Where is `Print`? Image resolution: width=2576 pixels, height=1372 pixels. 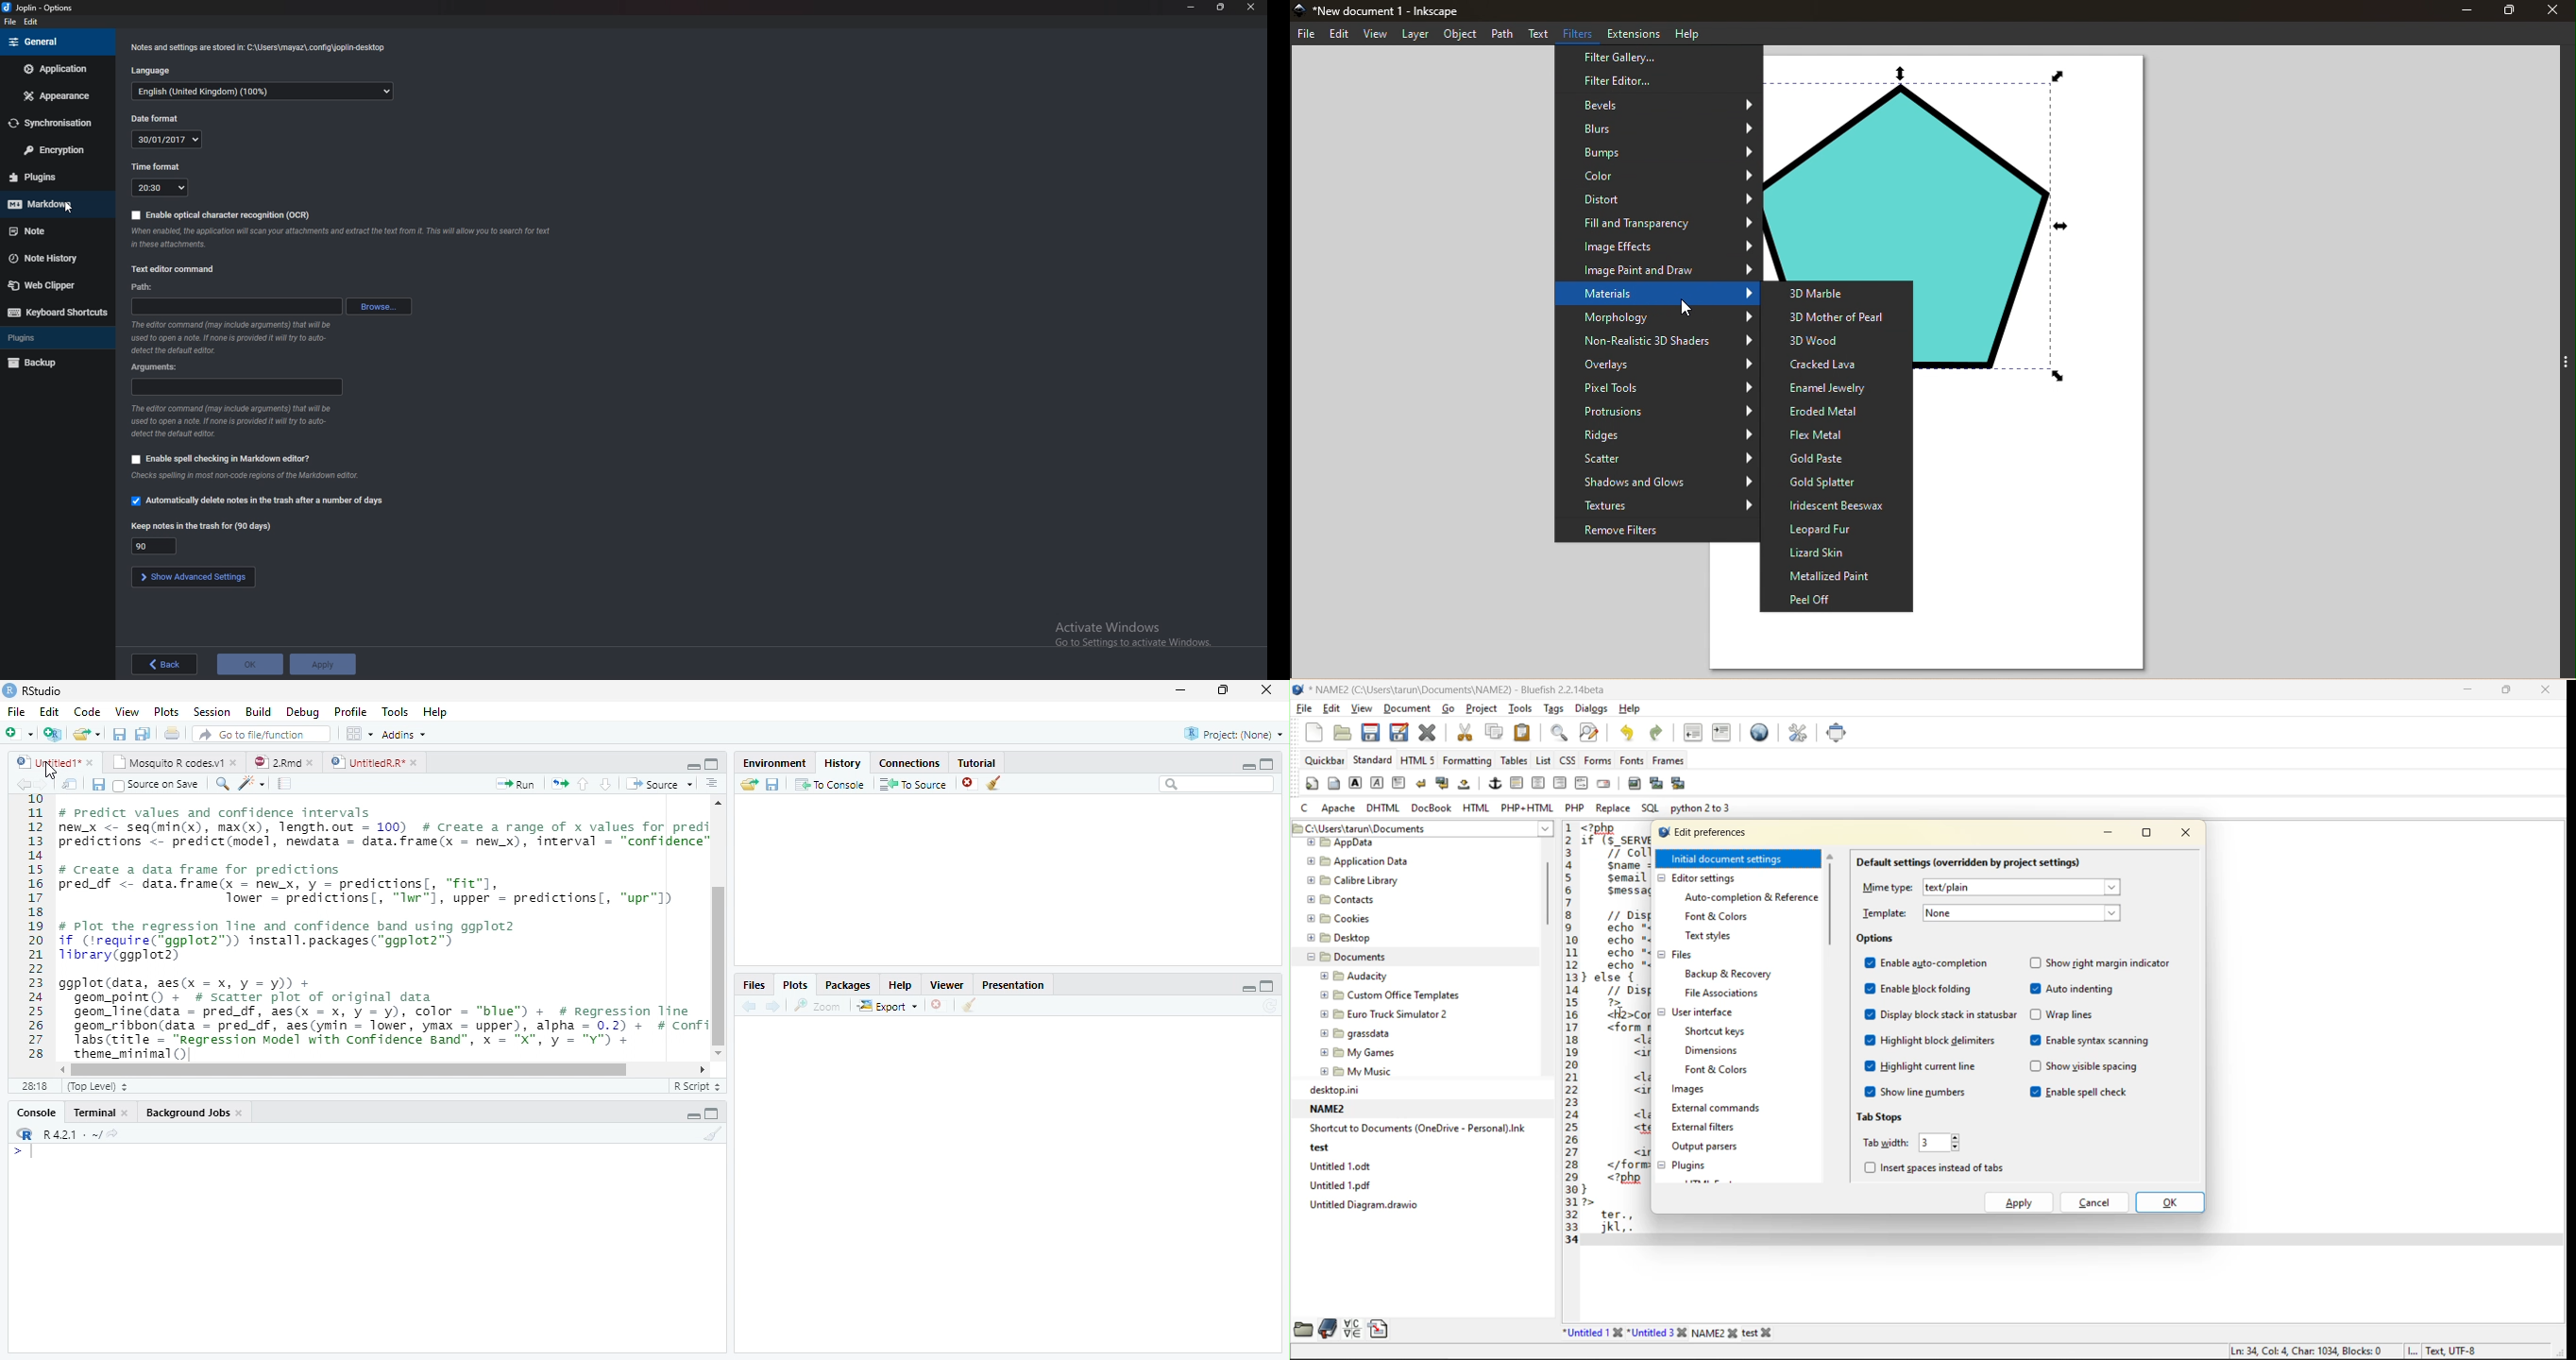 Print is located at coordinates (173, 735).